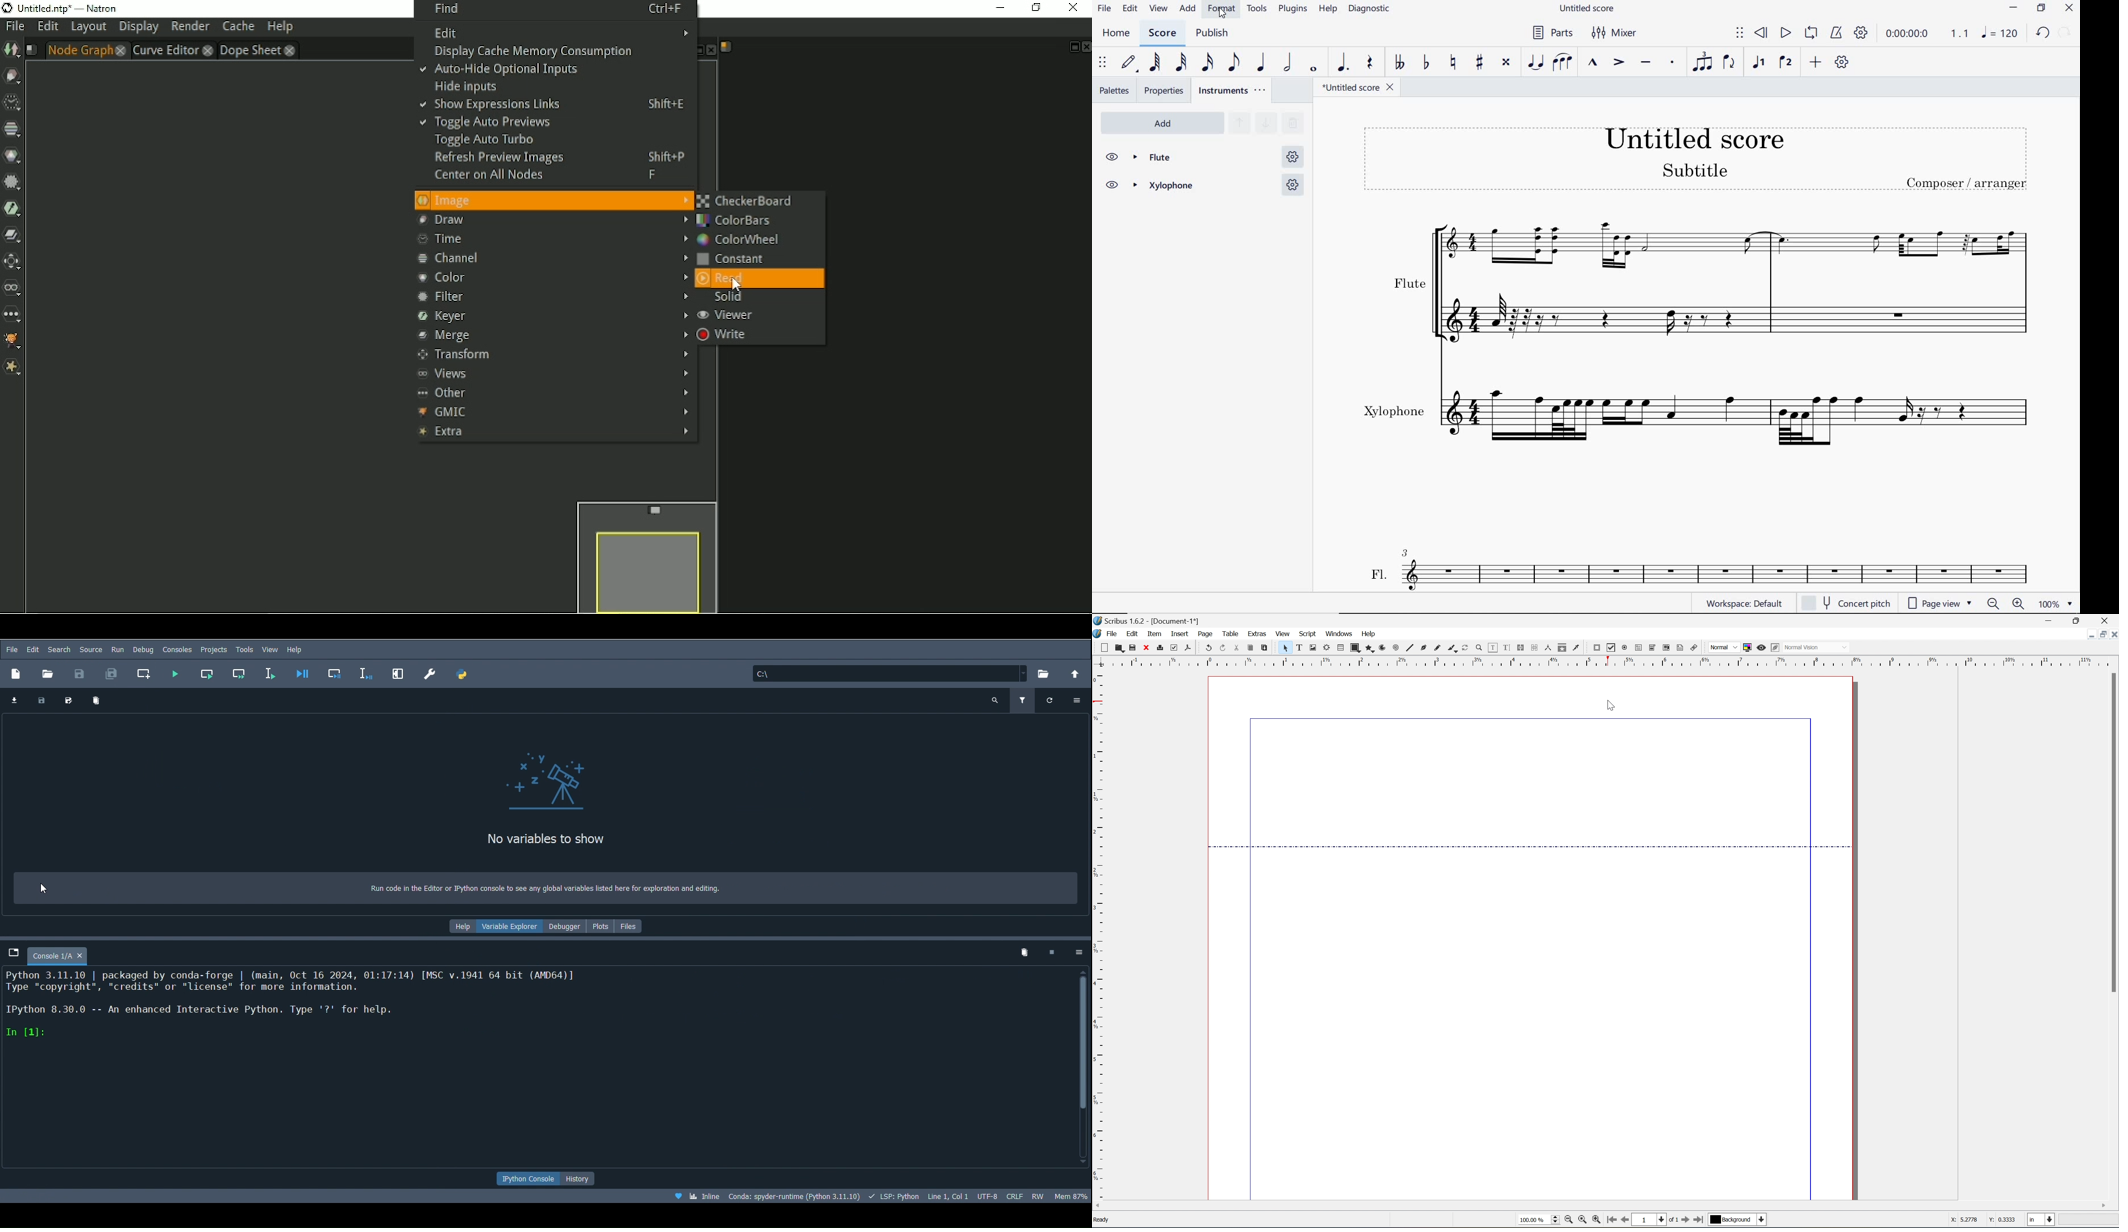 The width and height of the screenshot is (2128, 1232). I want to click on Cursor position, so click(949, 1195).